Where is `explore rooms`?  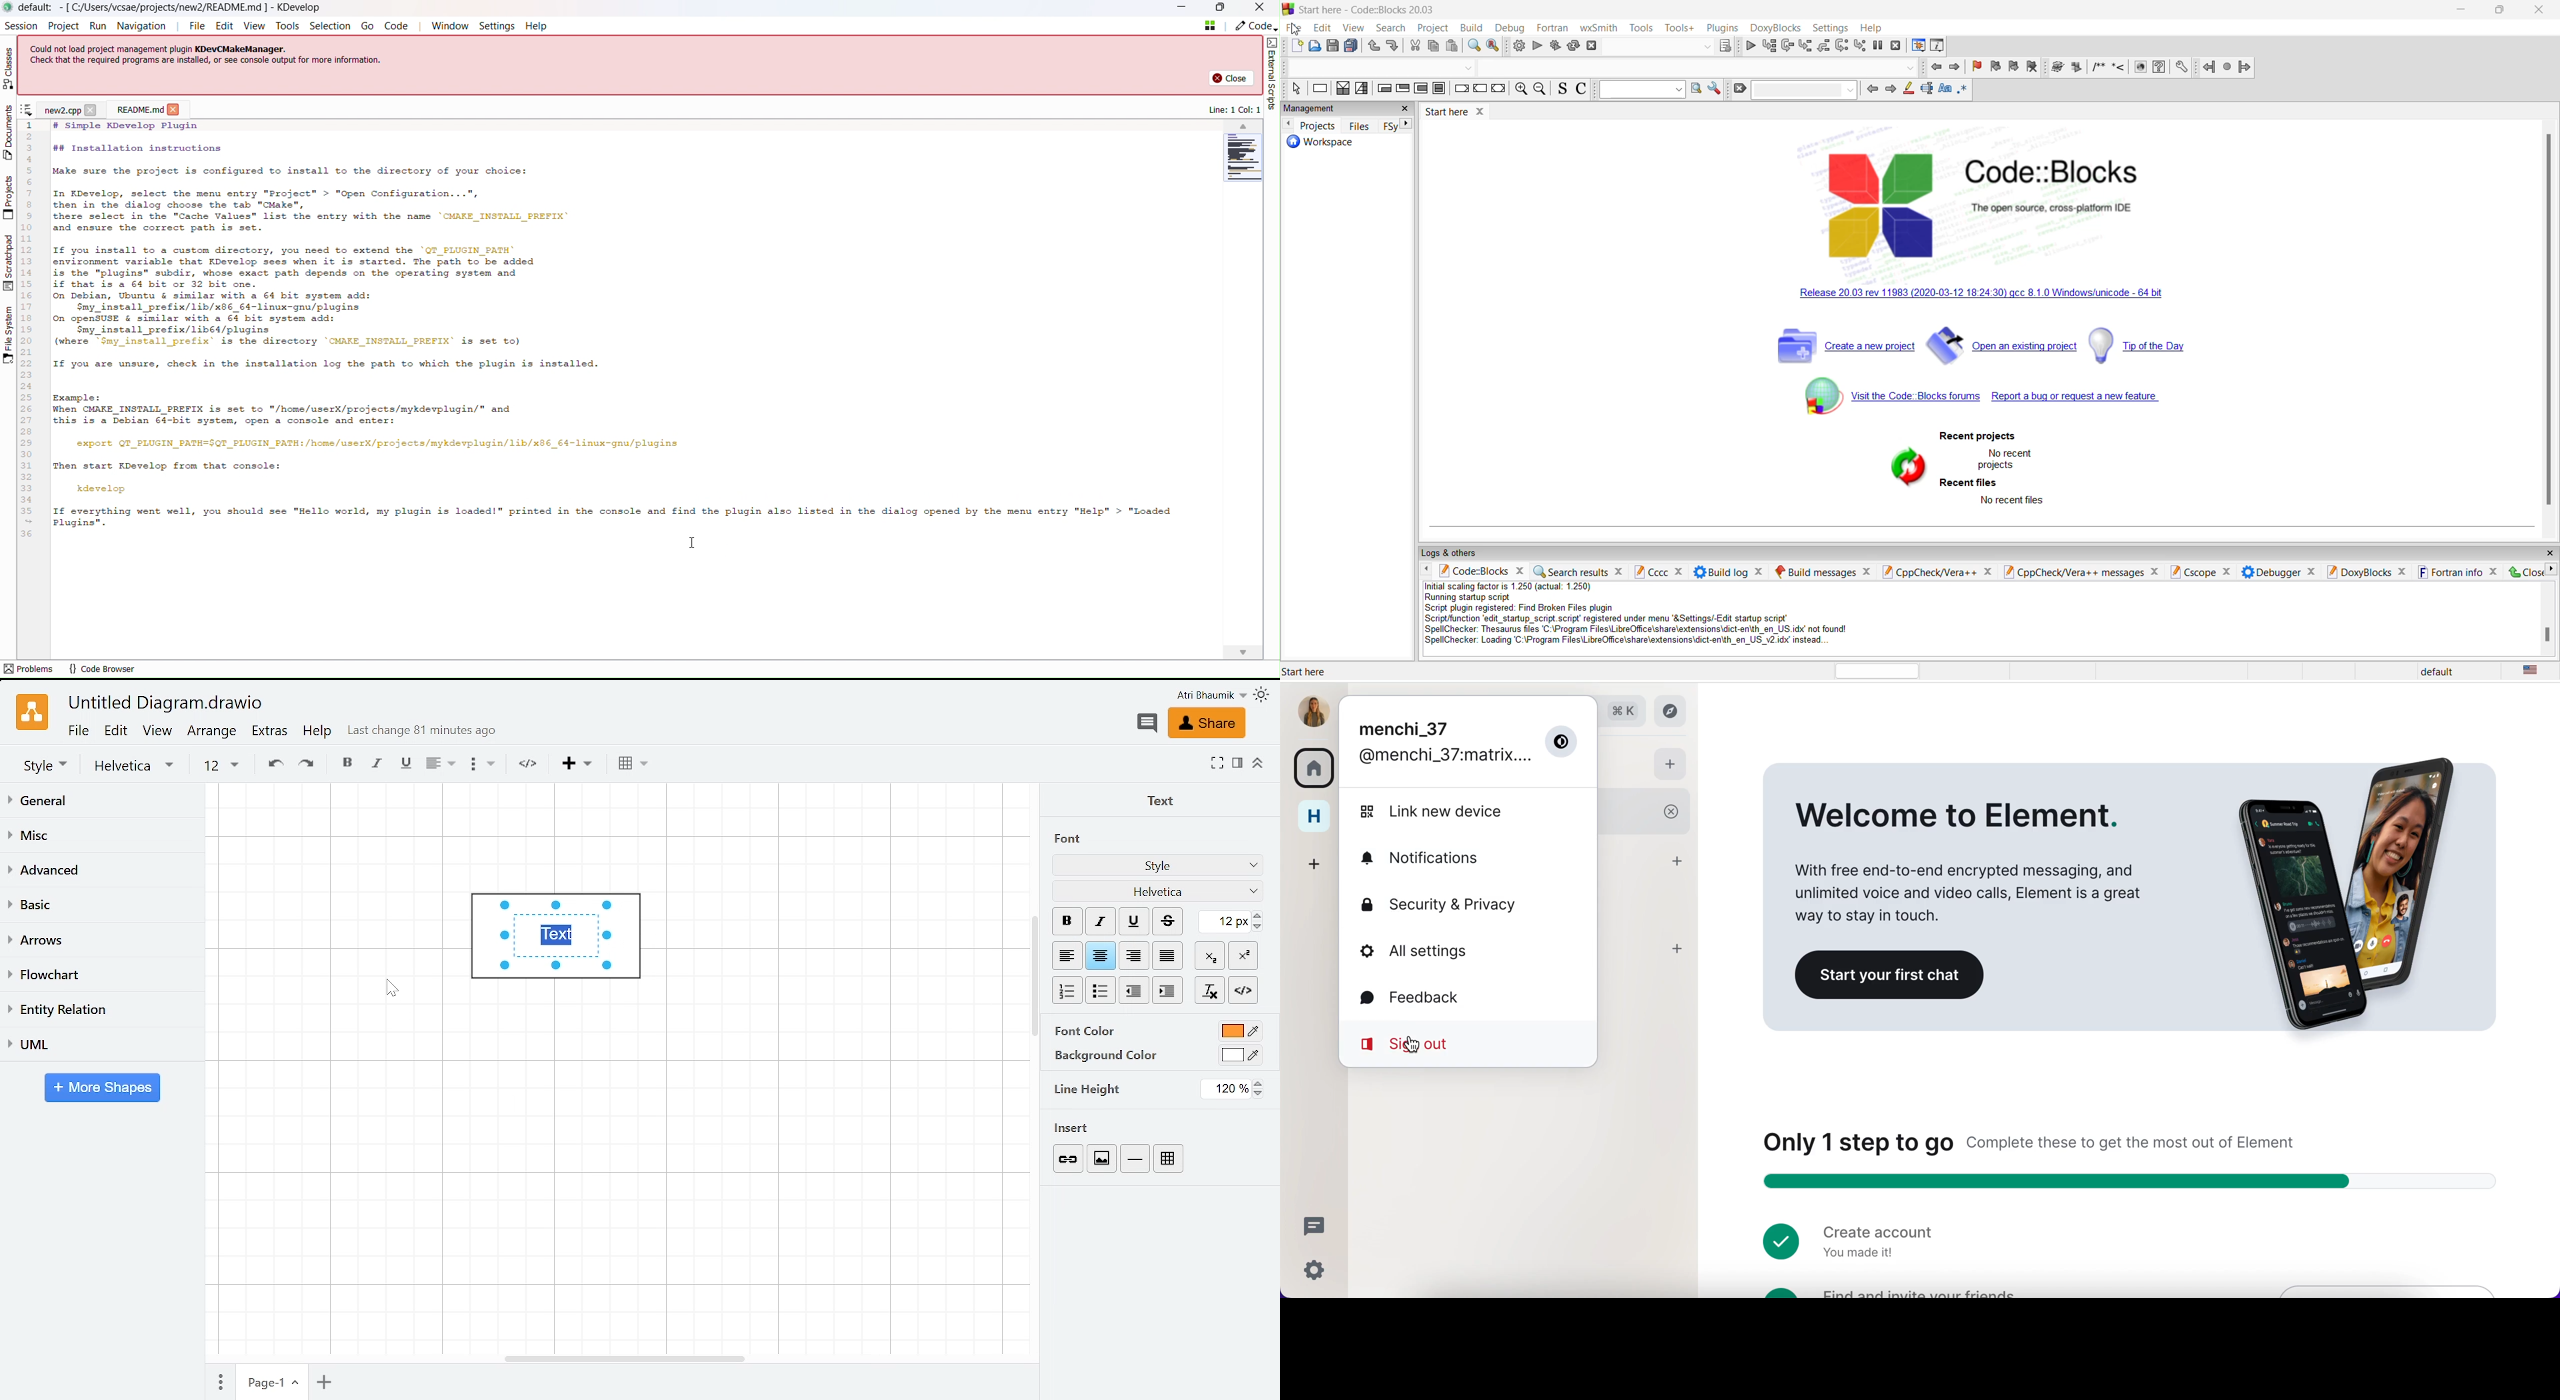 explore rooms is located at coordinates (1675, 711).